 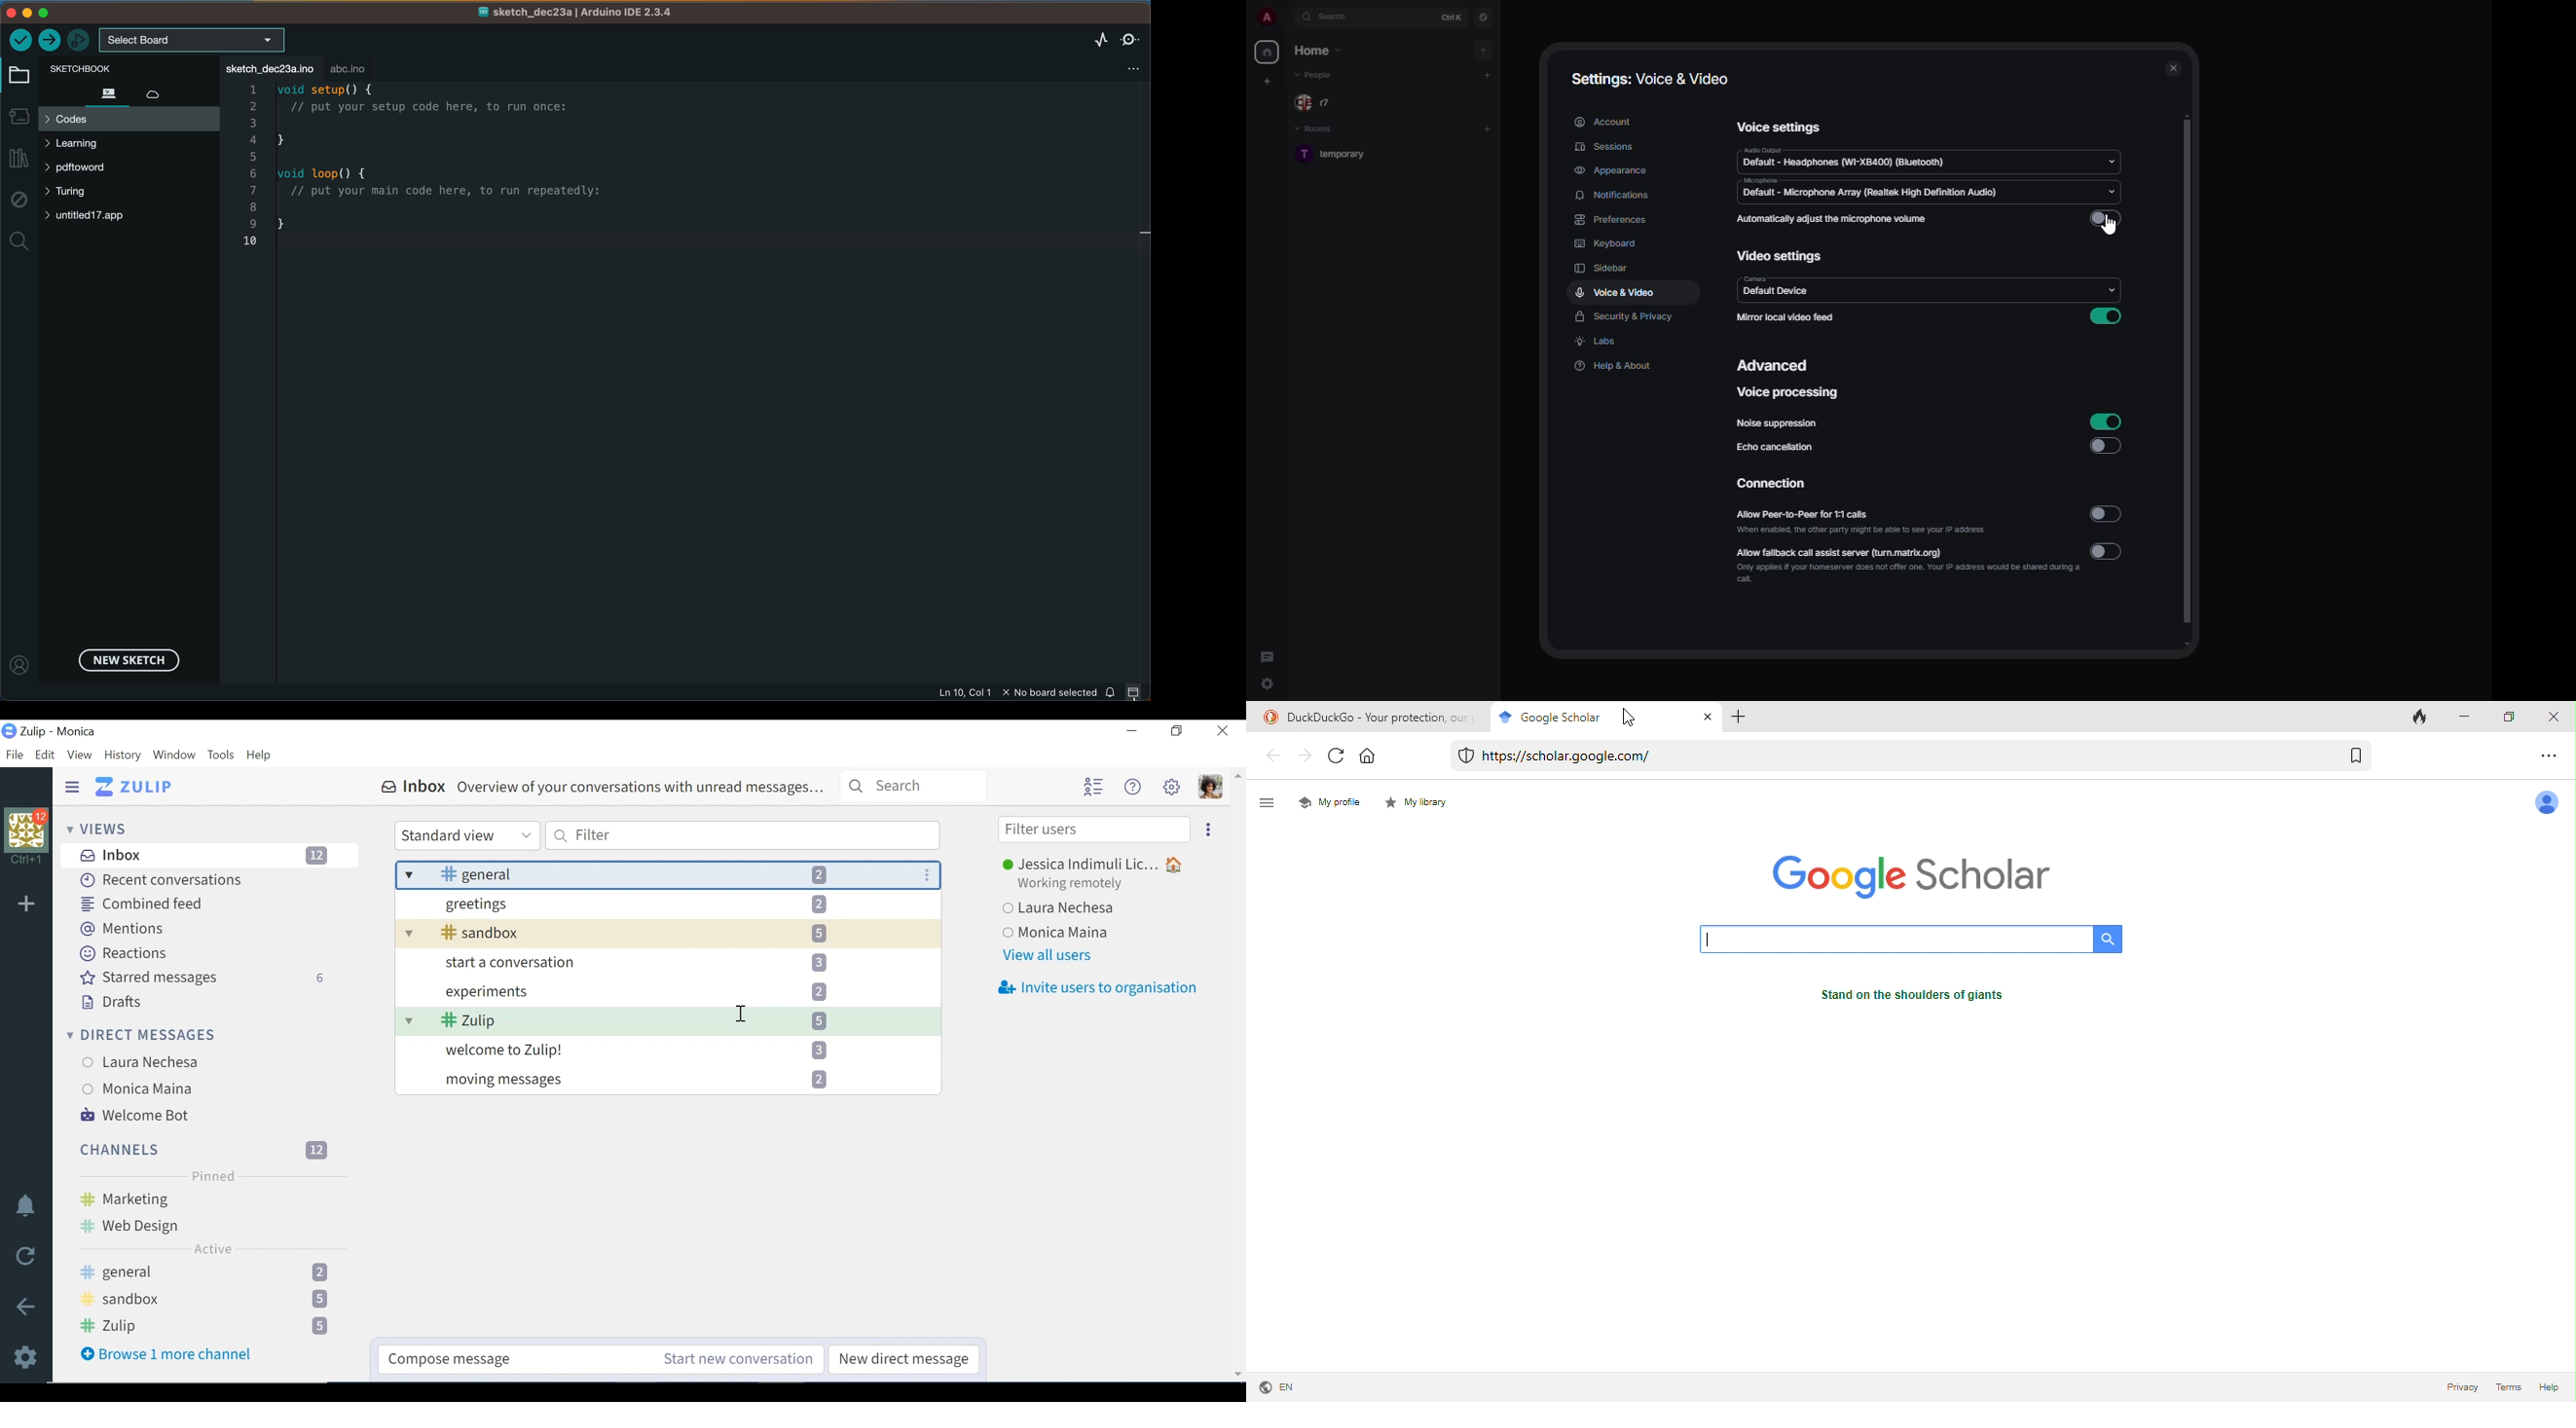 I want to click on Active, so click(x=215, y=1250).